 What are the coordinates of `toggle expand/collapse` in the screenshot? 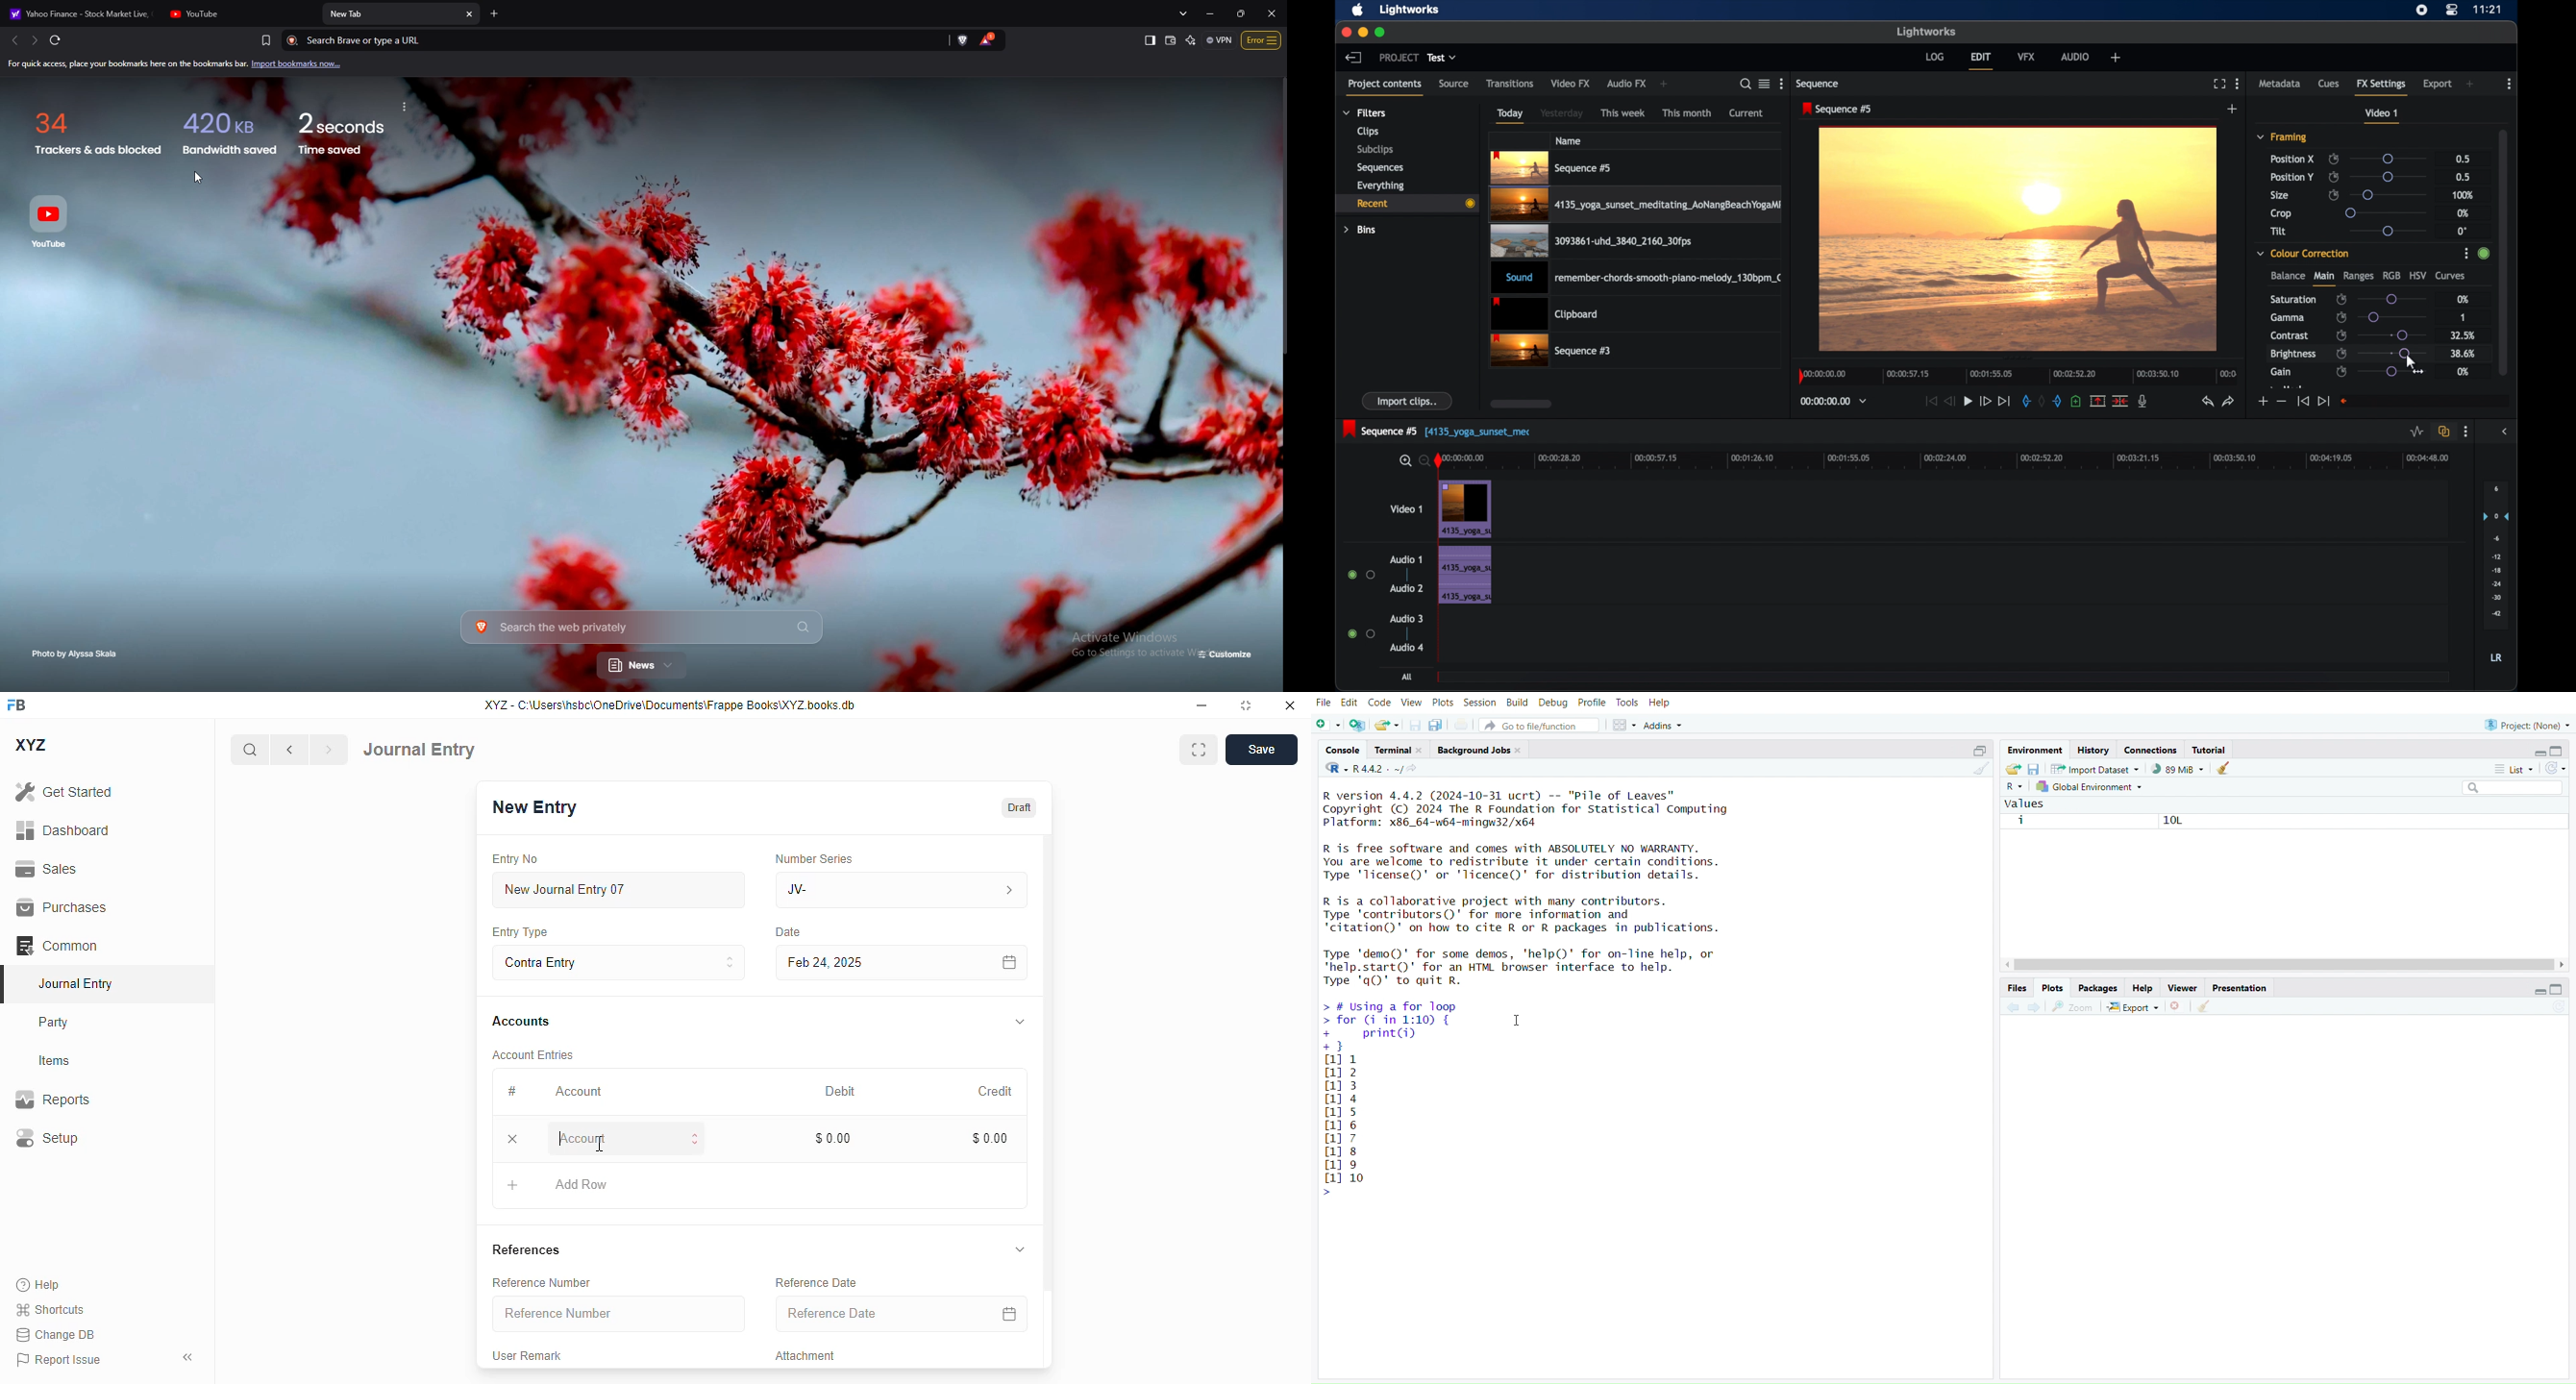 It's located at (1021, 1249).